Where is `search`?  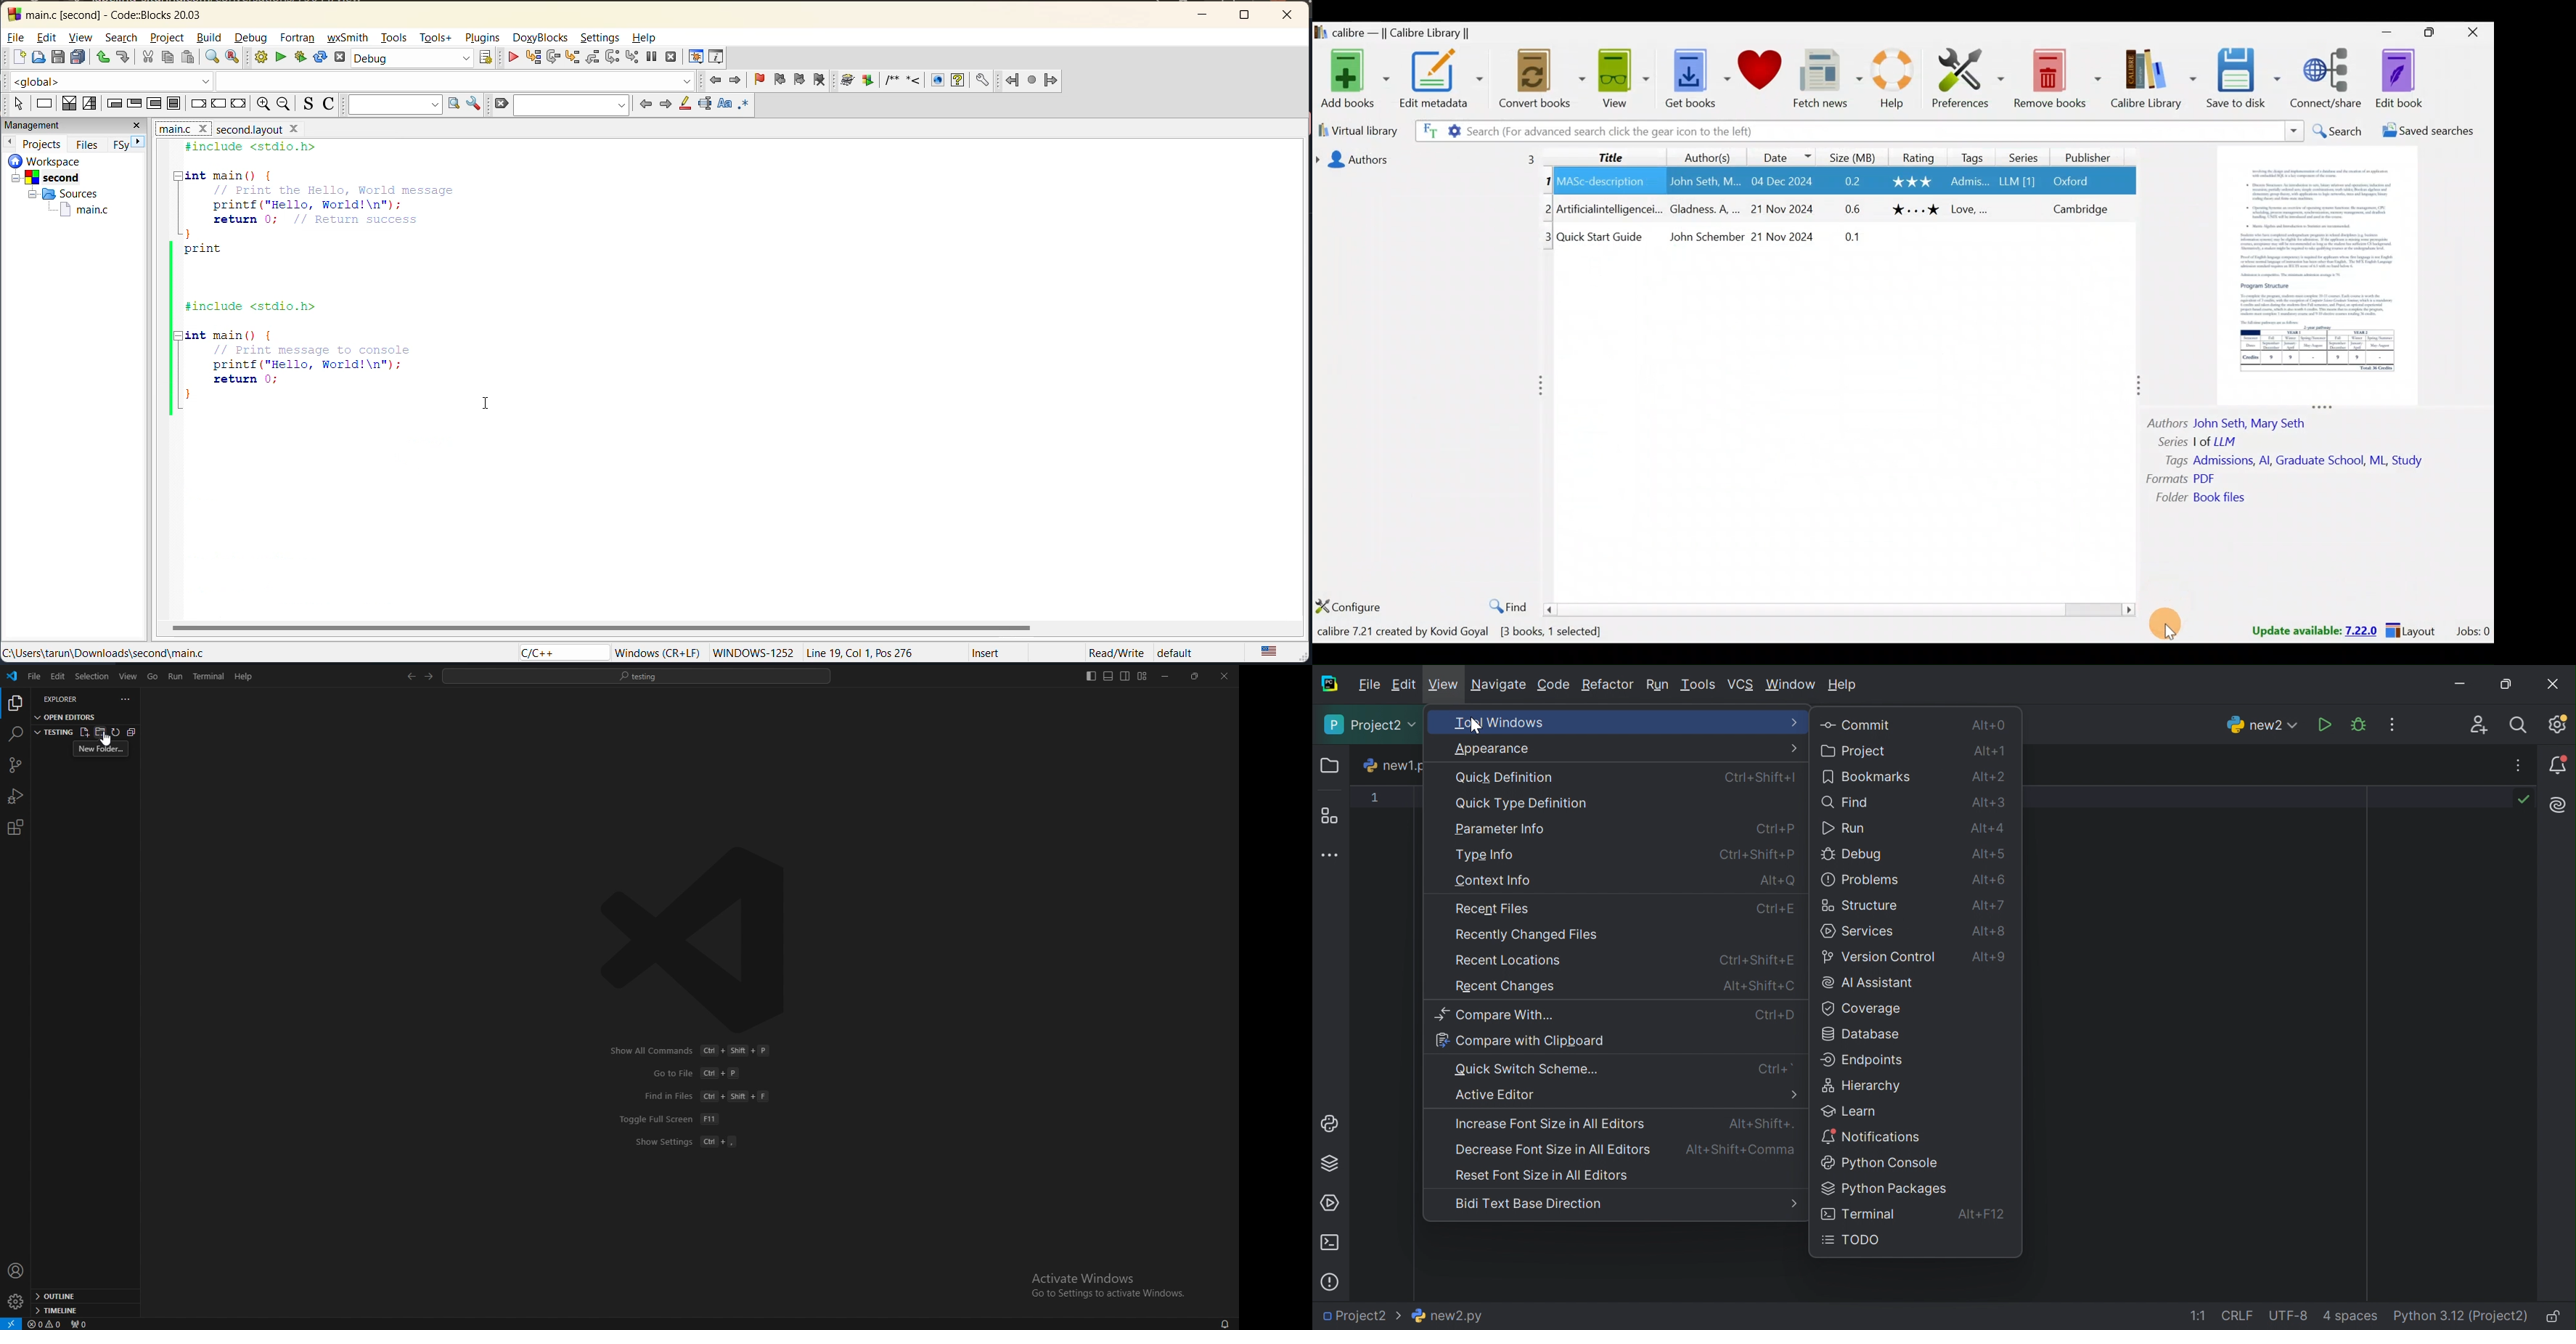
search is located at coordinates (121, 38).